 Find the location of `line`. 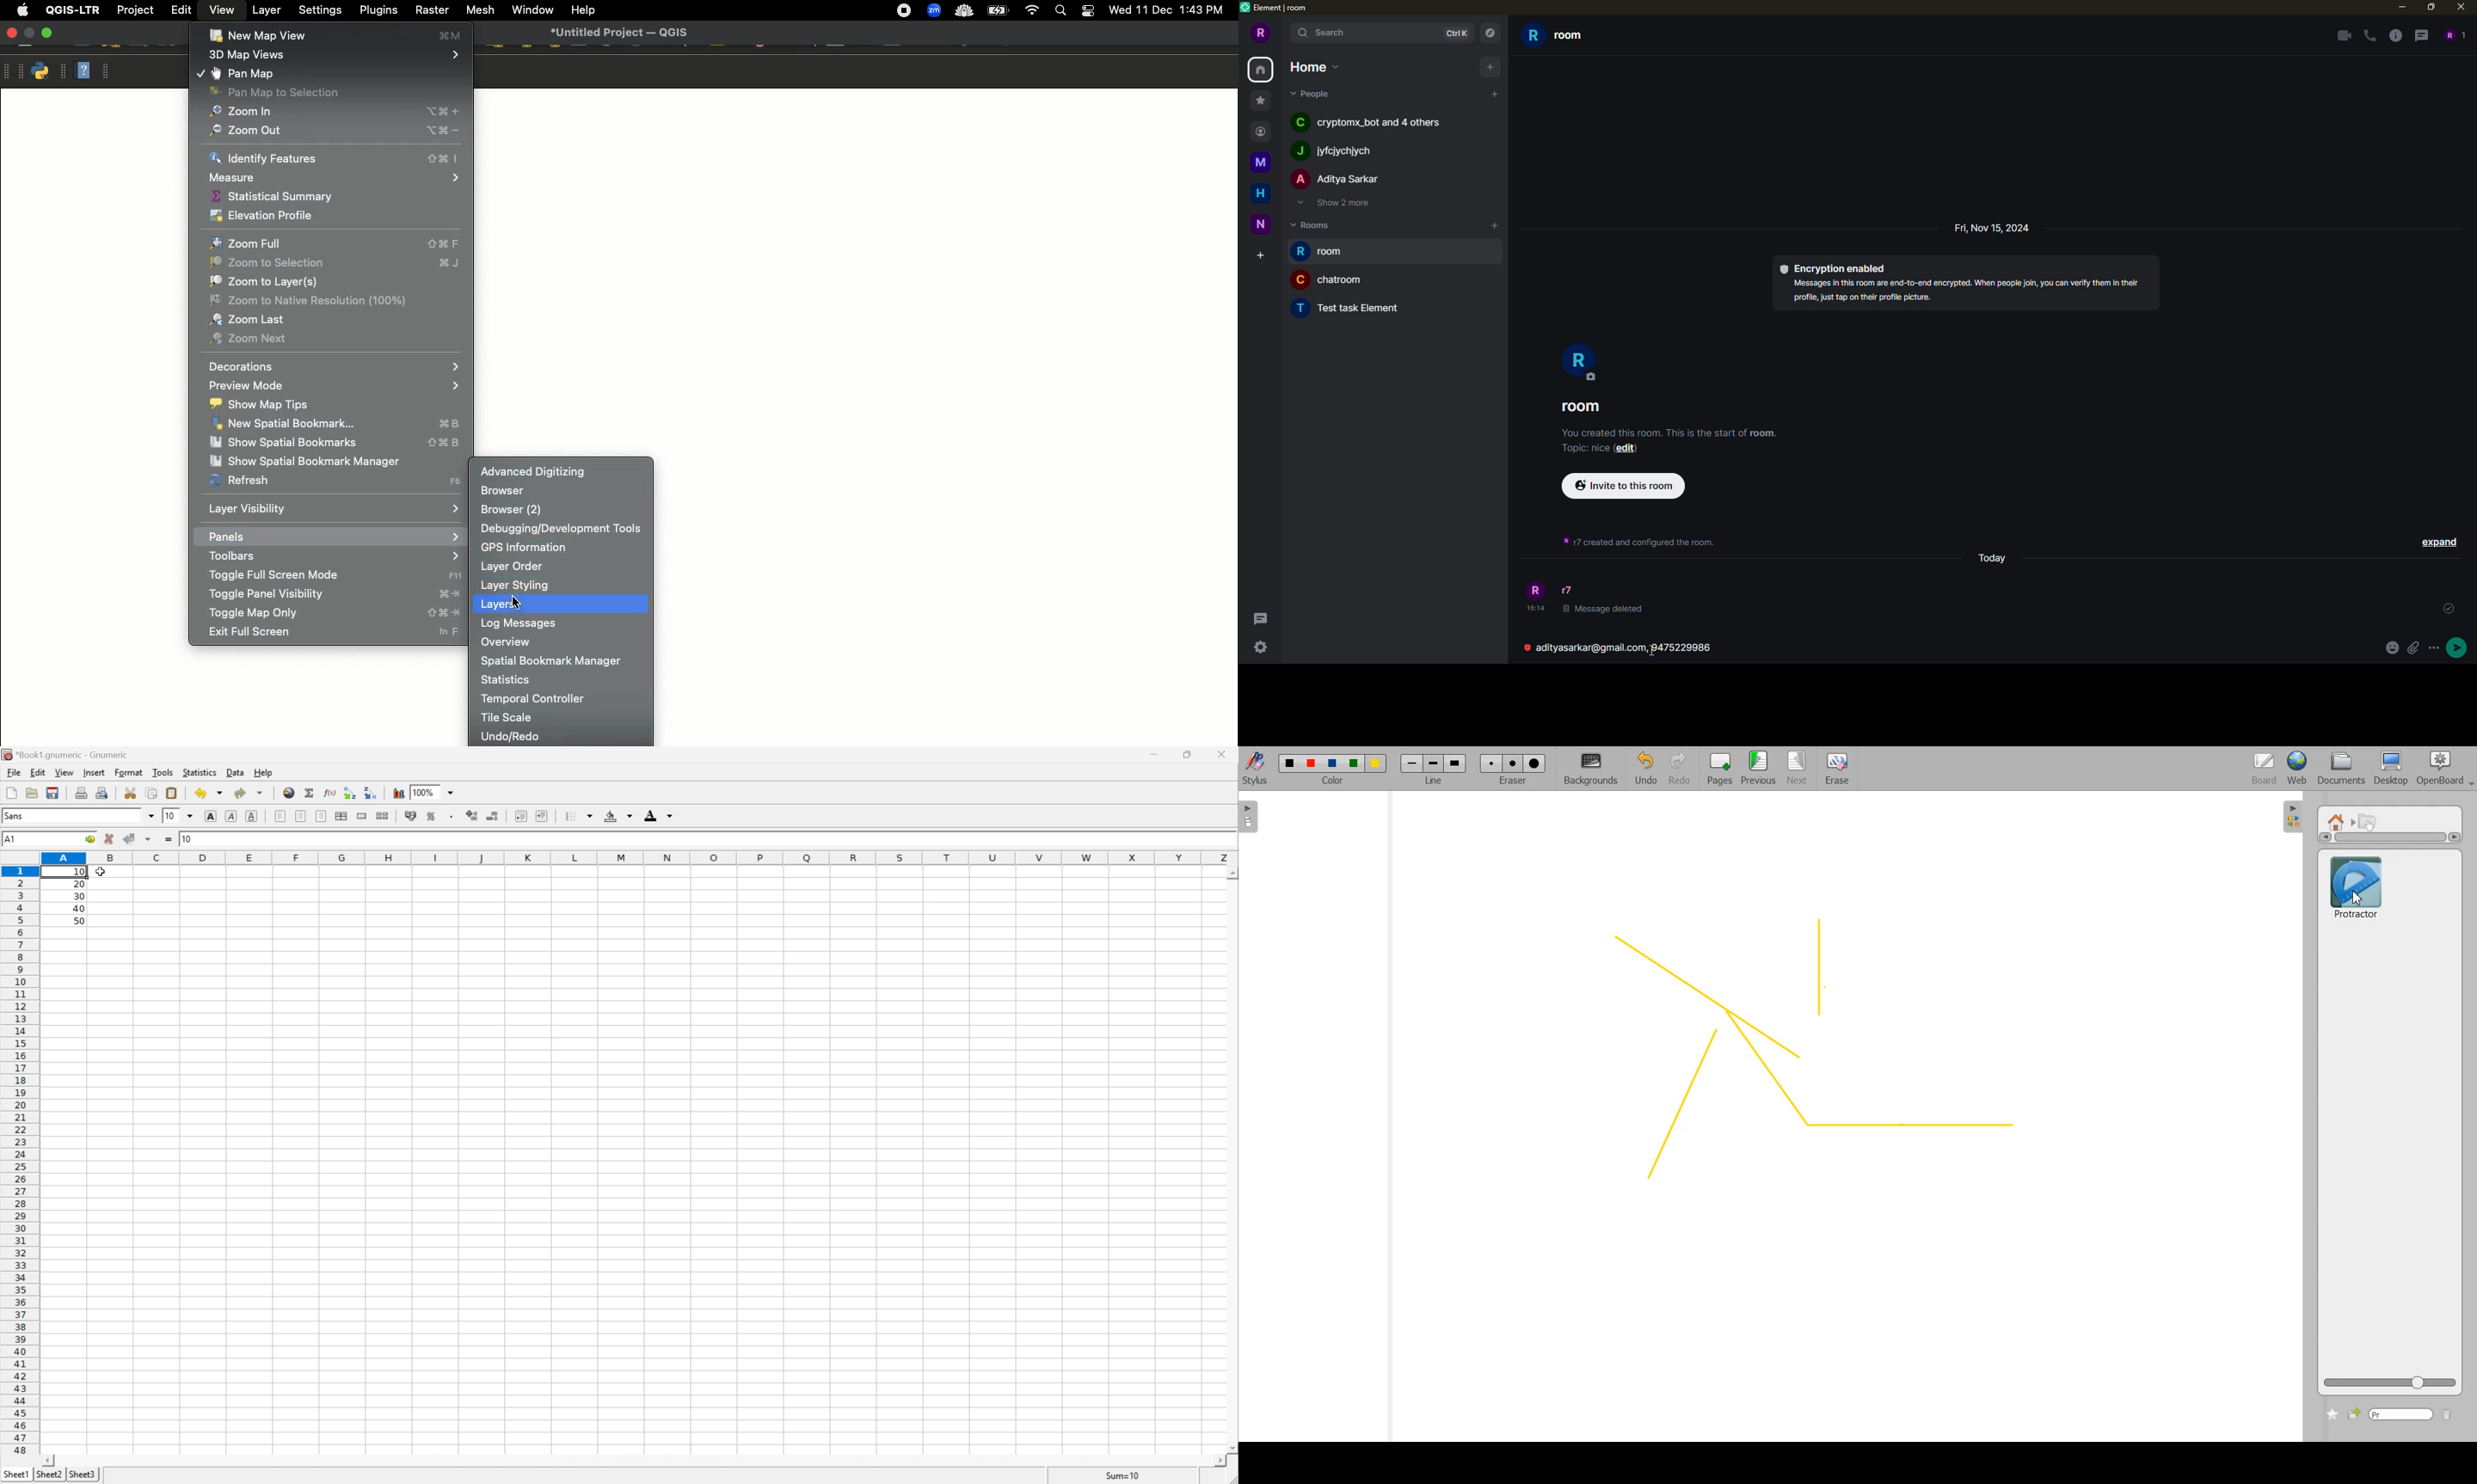

line is located at coordinates (1436, 782).